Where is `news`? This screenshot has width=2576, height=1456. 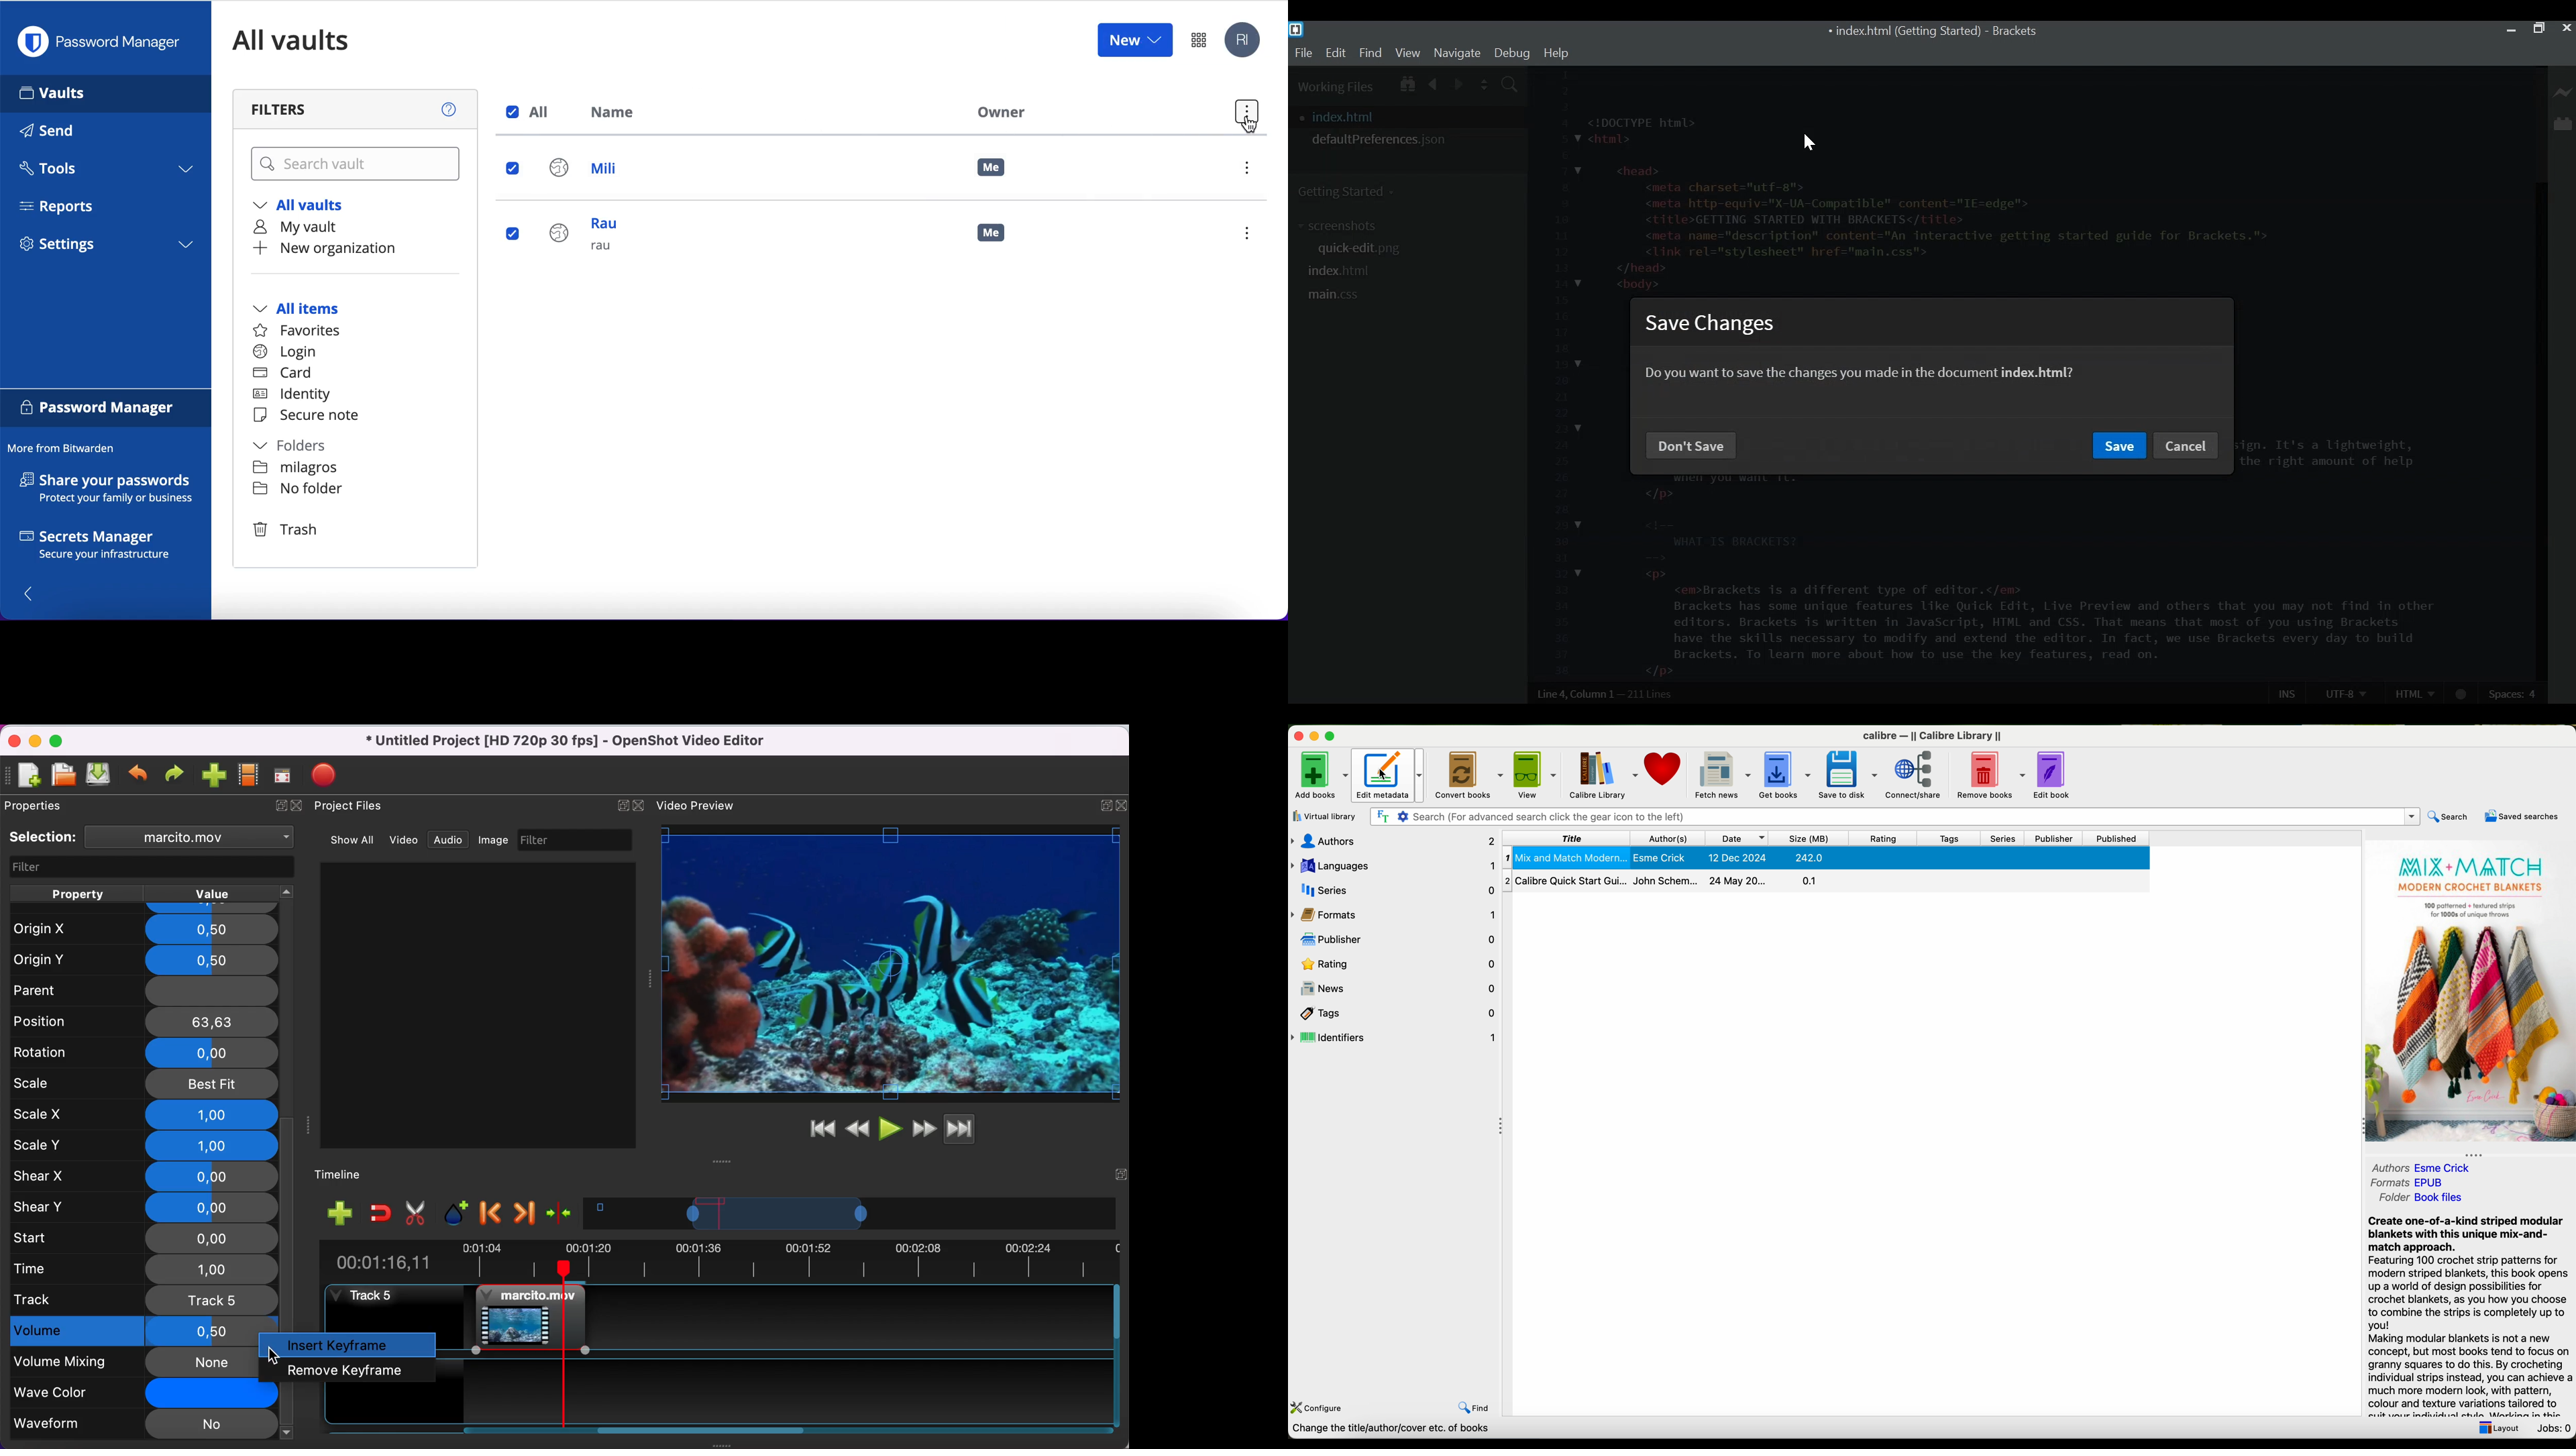
news is located at coordinates (1396, 987).